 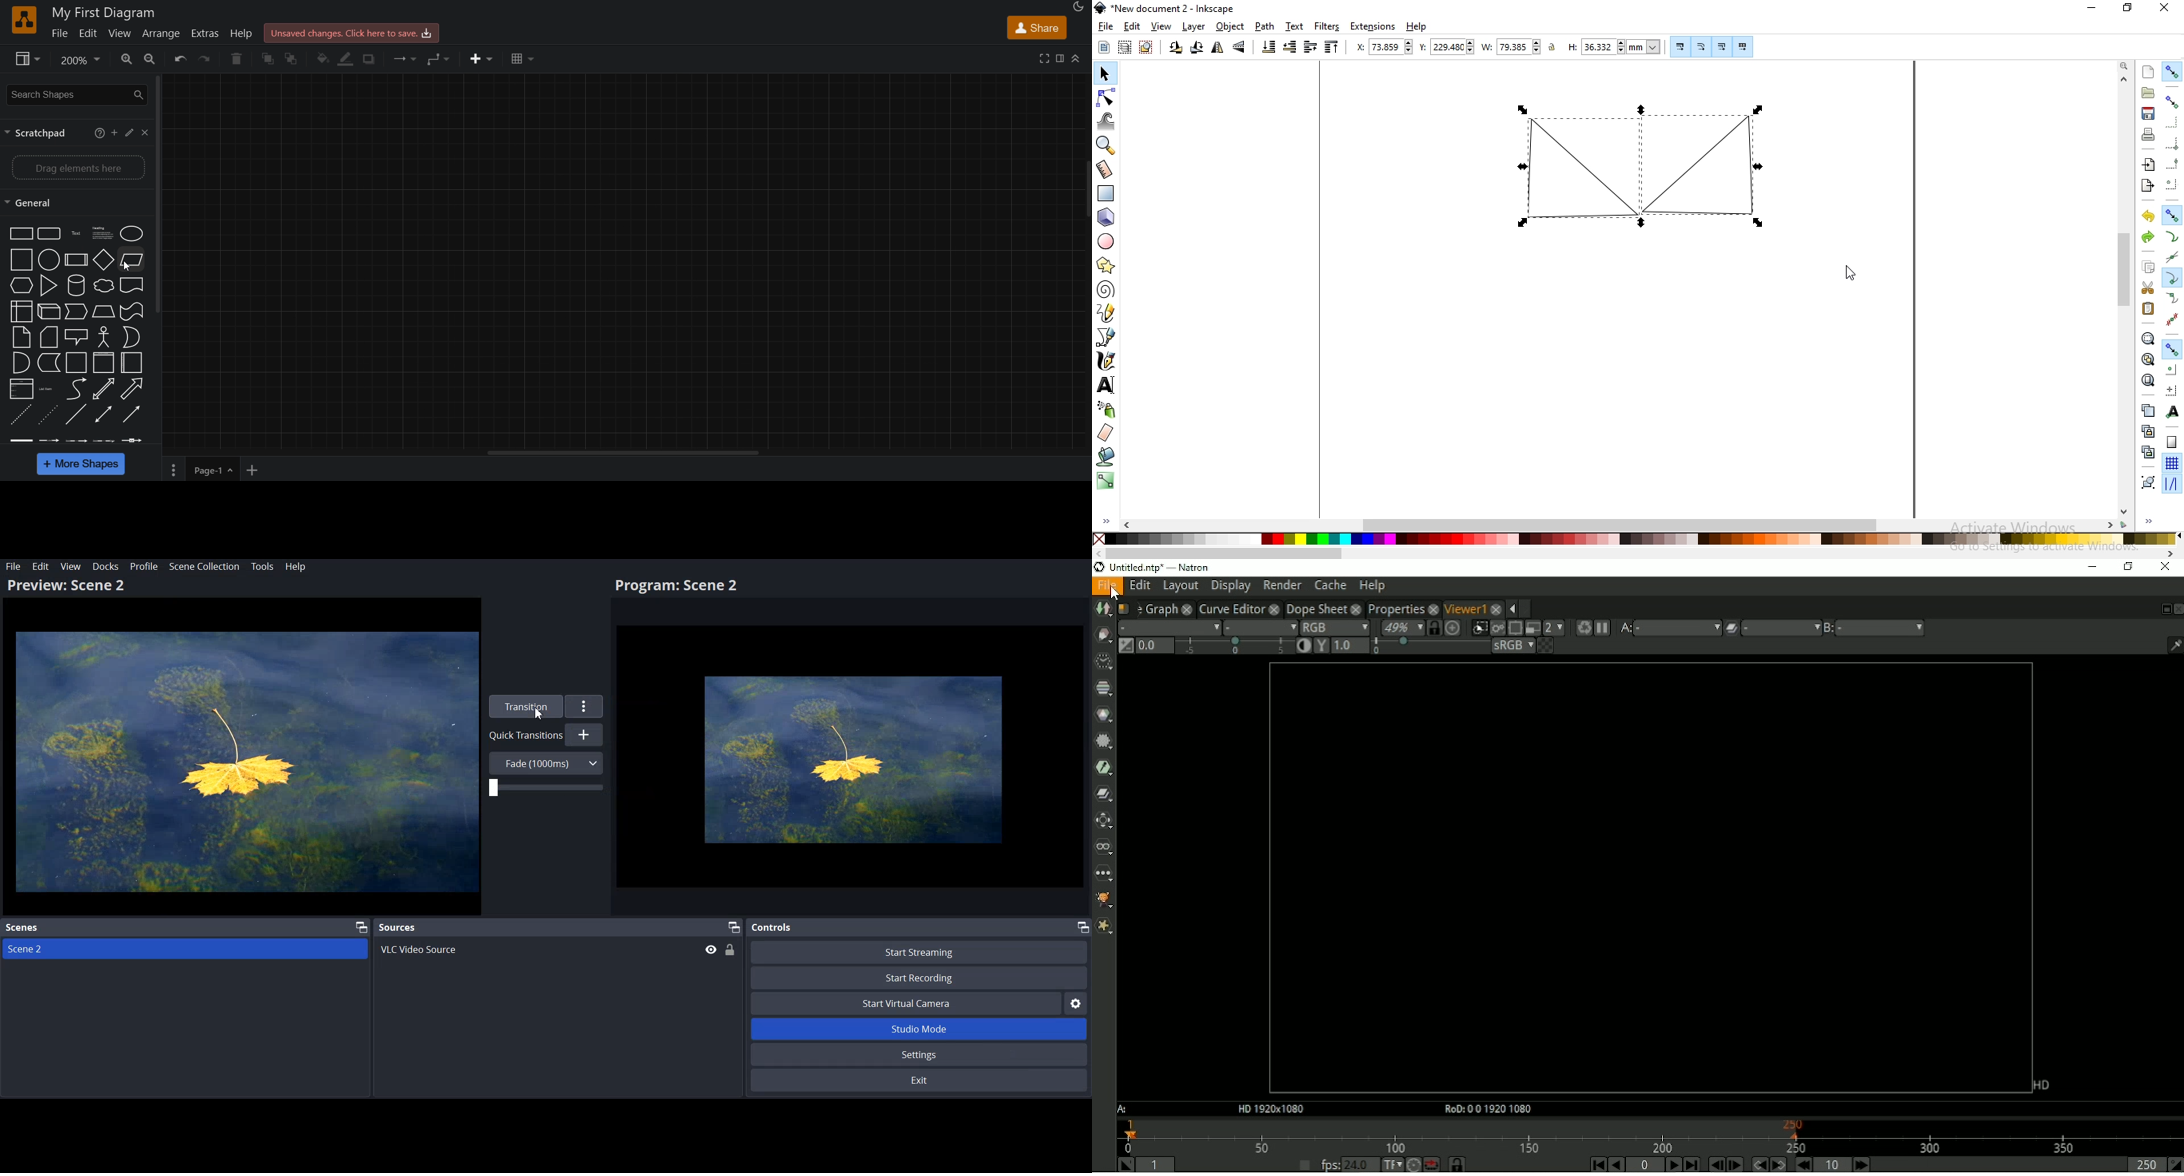 I want to click on spray objects by sculpting or painting, so click(x=1106, y=410).